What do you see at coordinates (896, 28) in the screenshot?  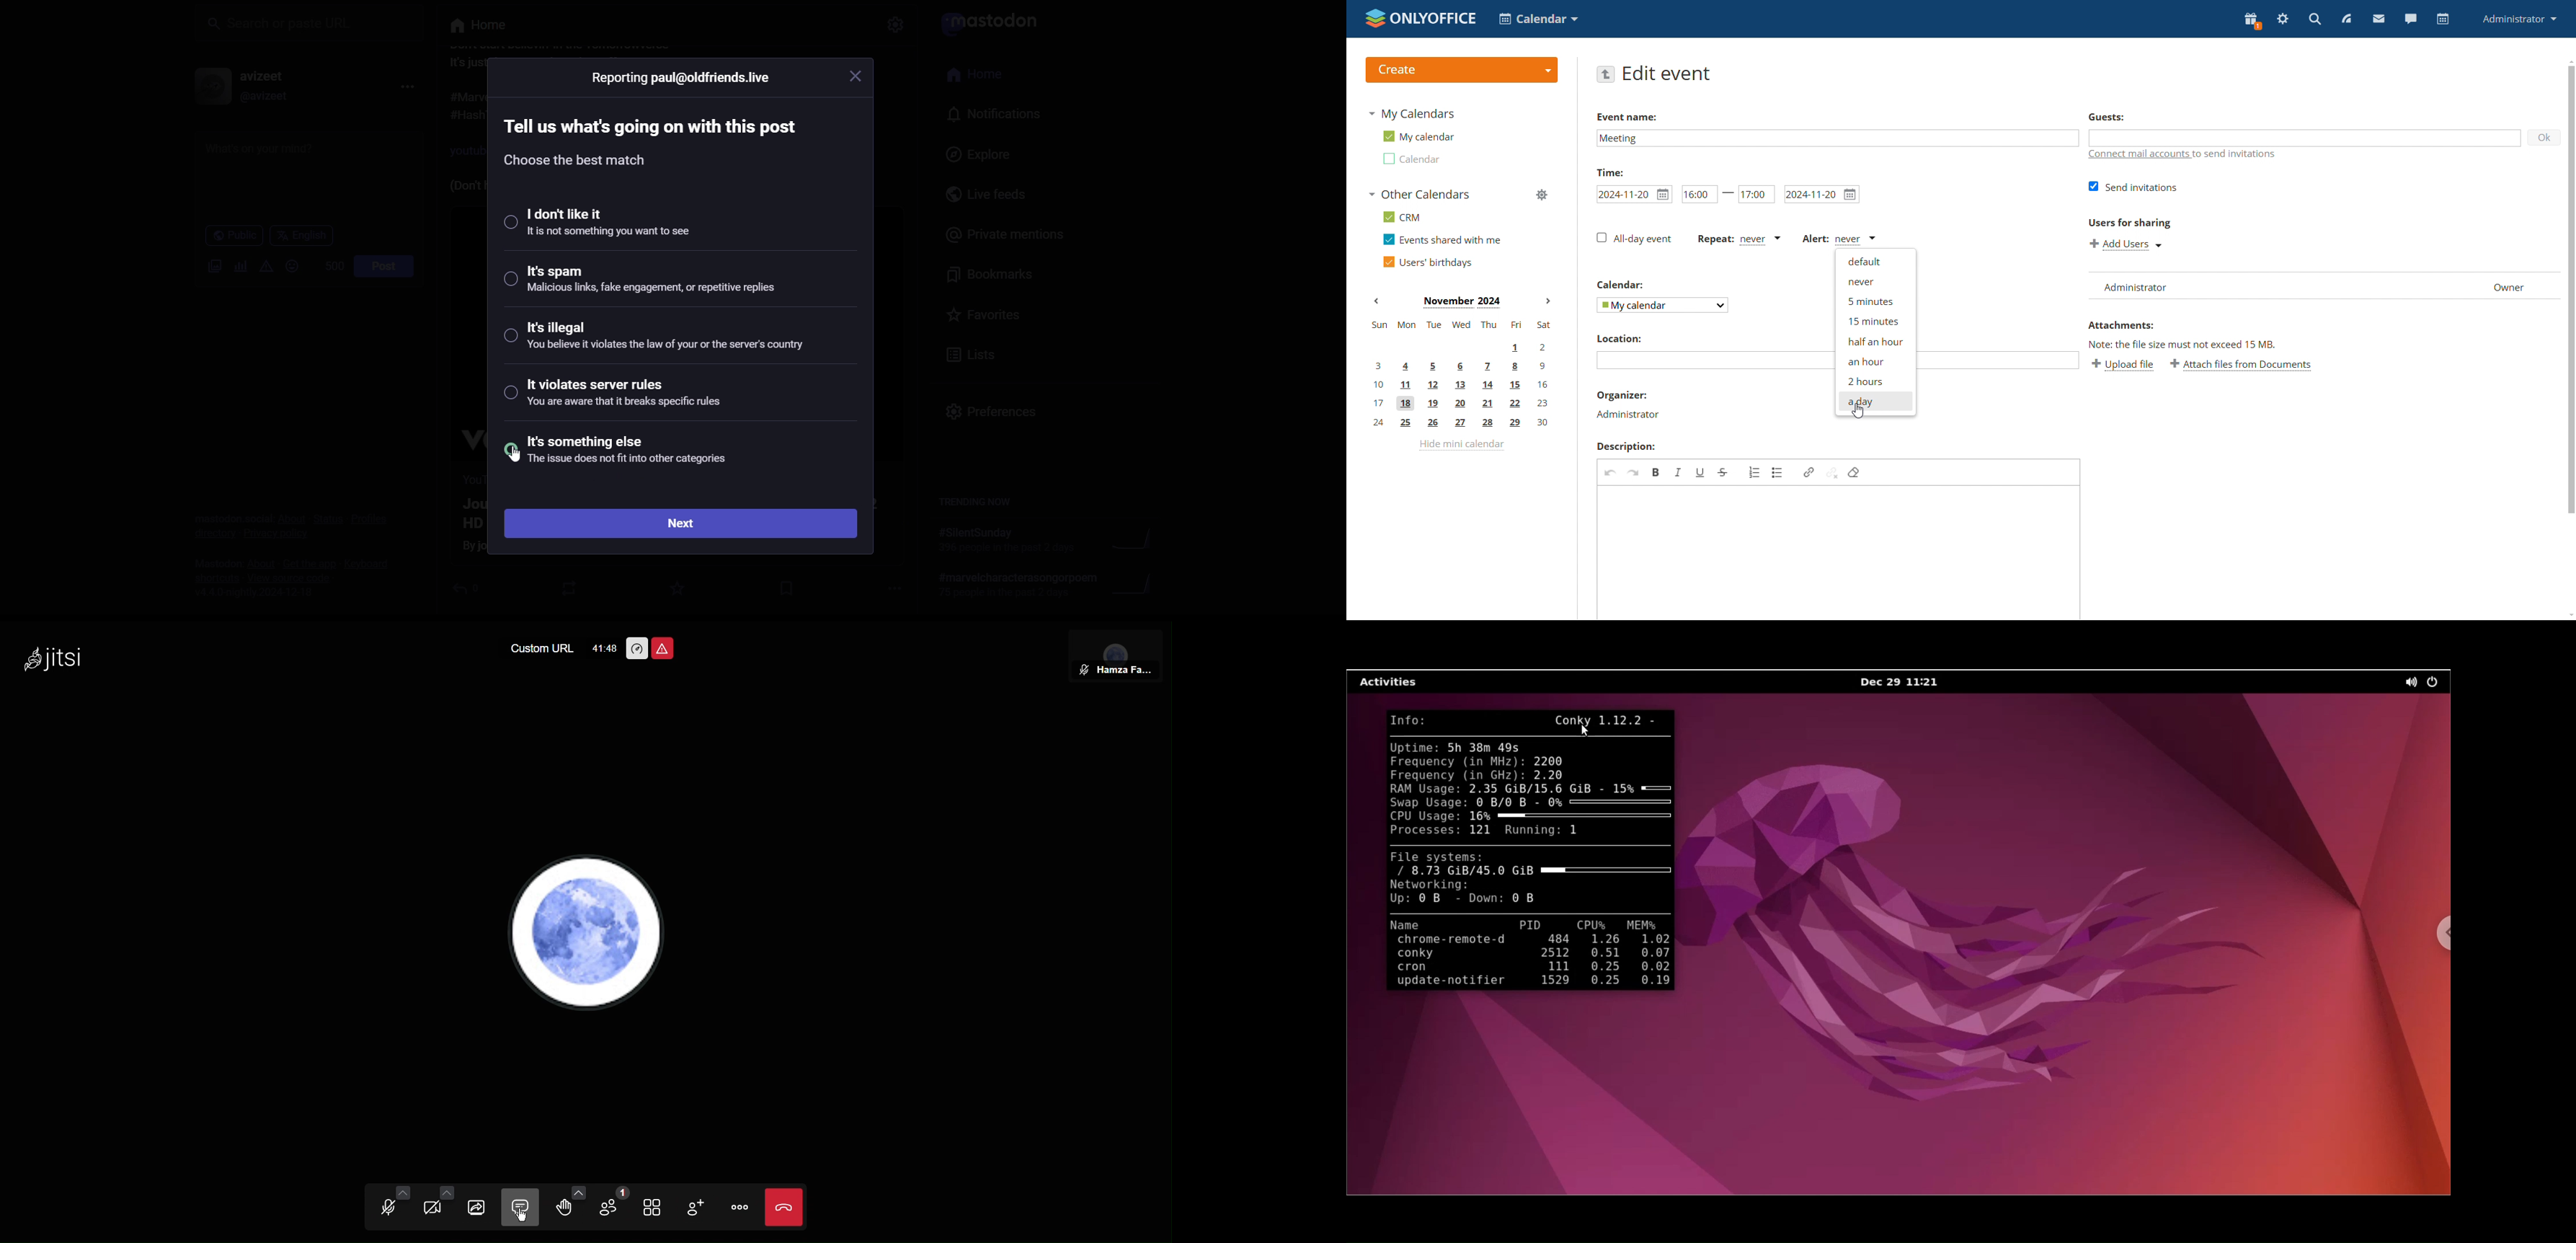 I see `` at bounding box center [896, 28].